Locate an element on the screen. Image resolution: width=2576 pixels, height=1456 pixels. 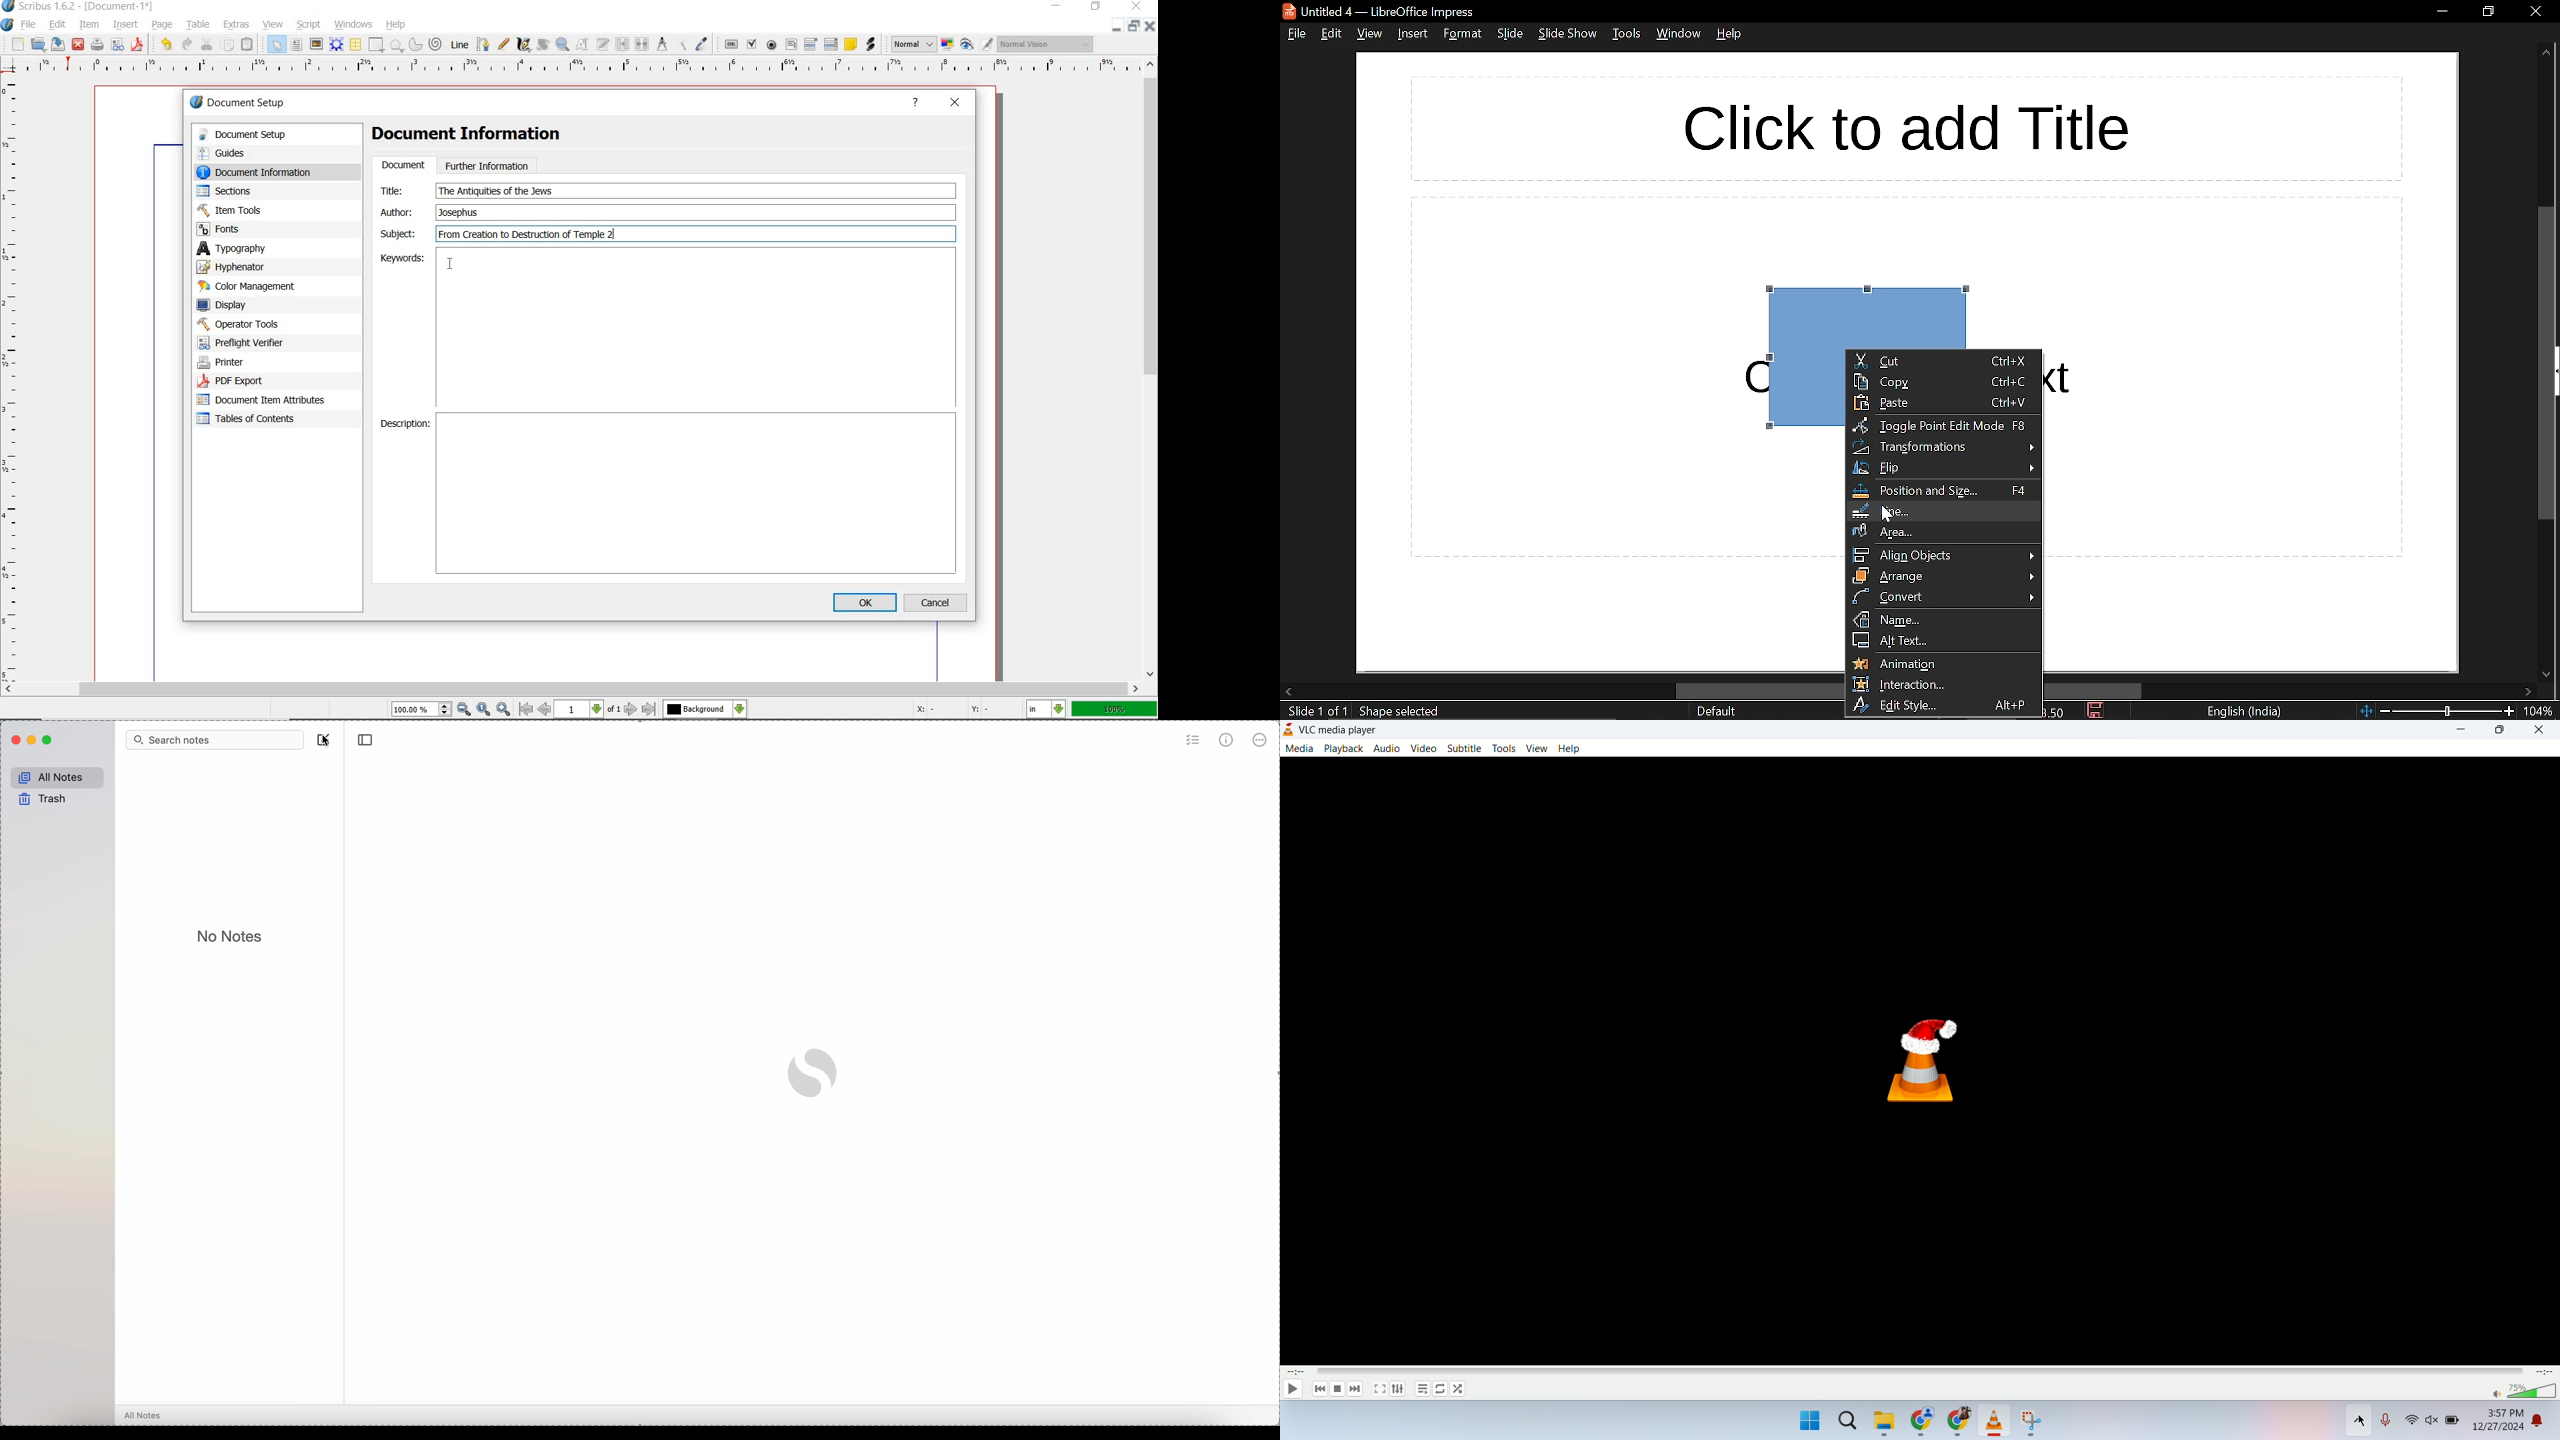
cursor is located at coordinates (328, 740).